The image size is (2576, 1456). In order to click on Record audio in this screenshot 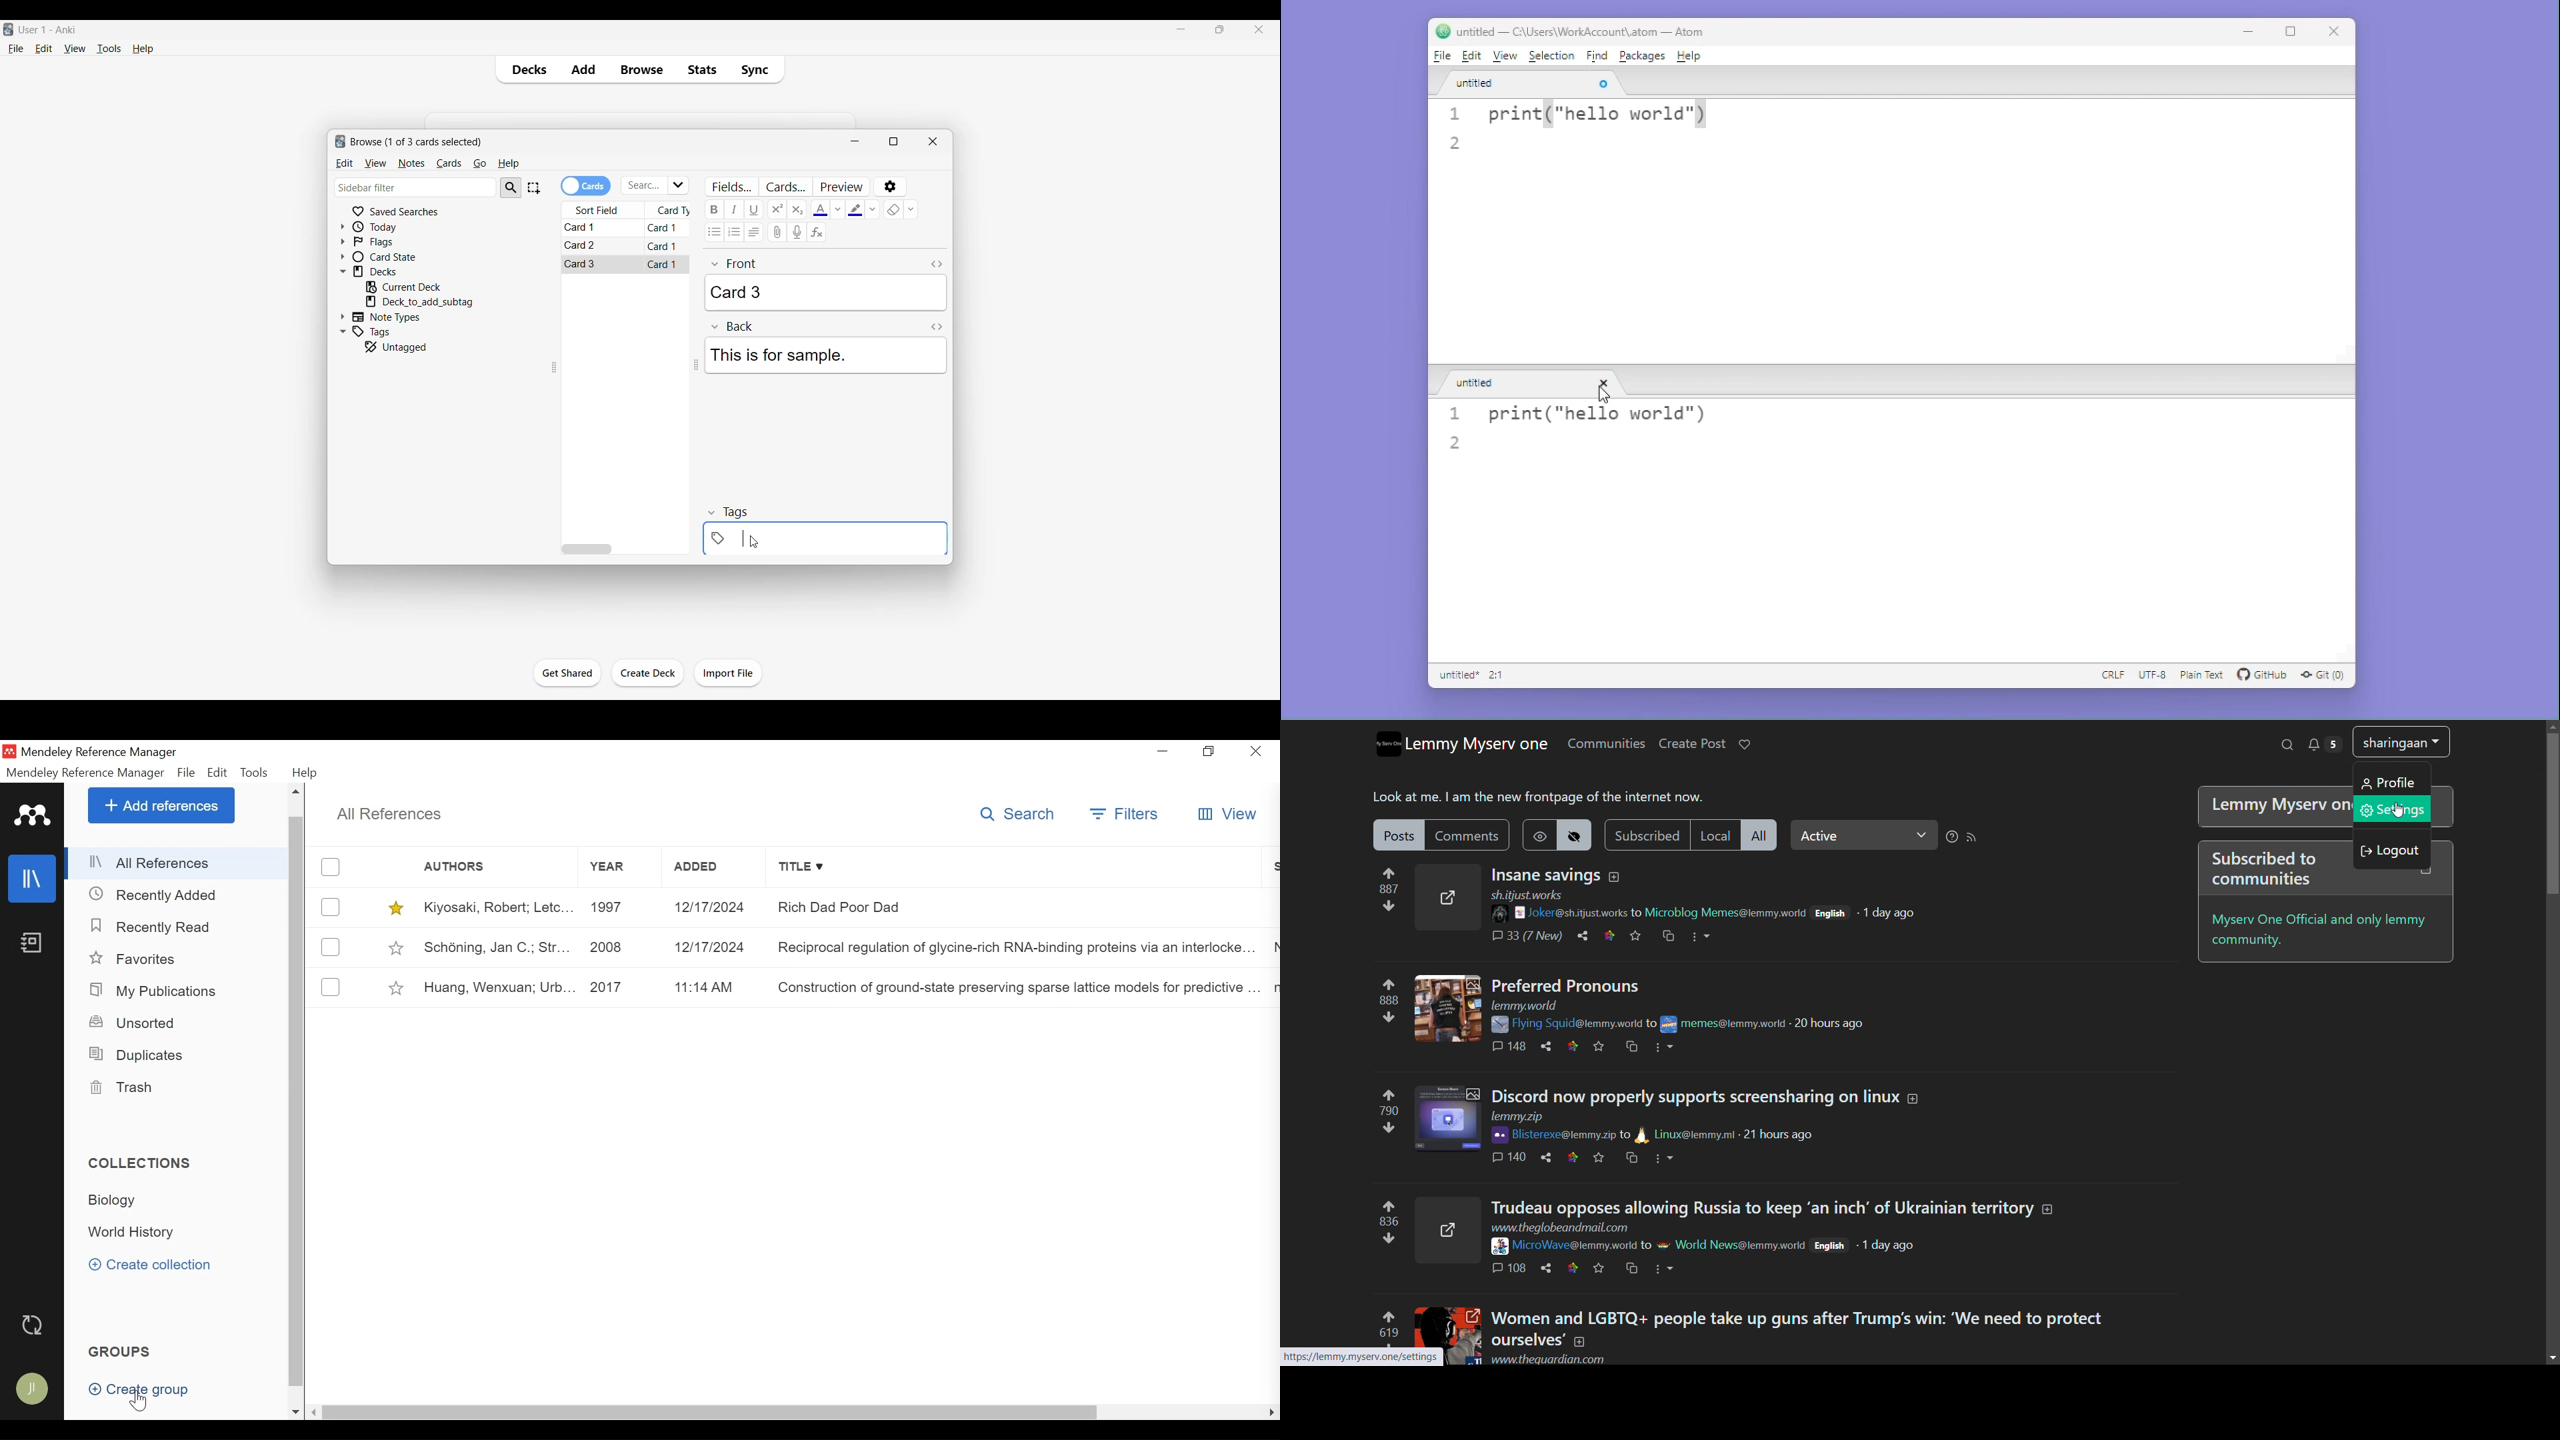, I will do `click(797, 232)`.